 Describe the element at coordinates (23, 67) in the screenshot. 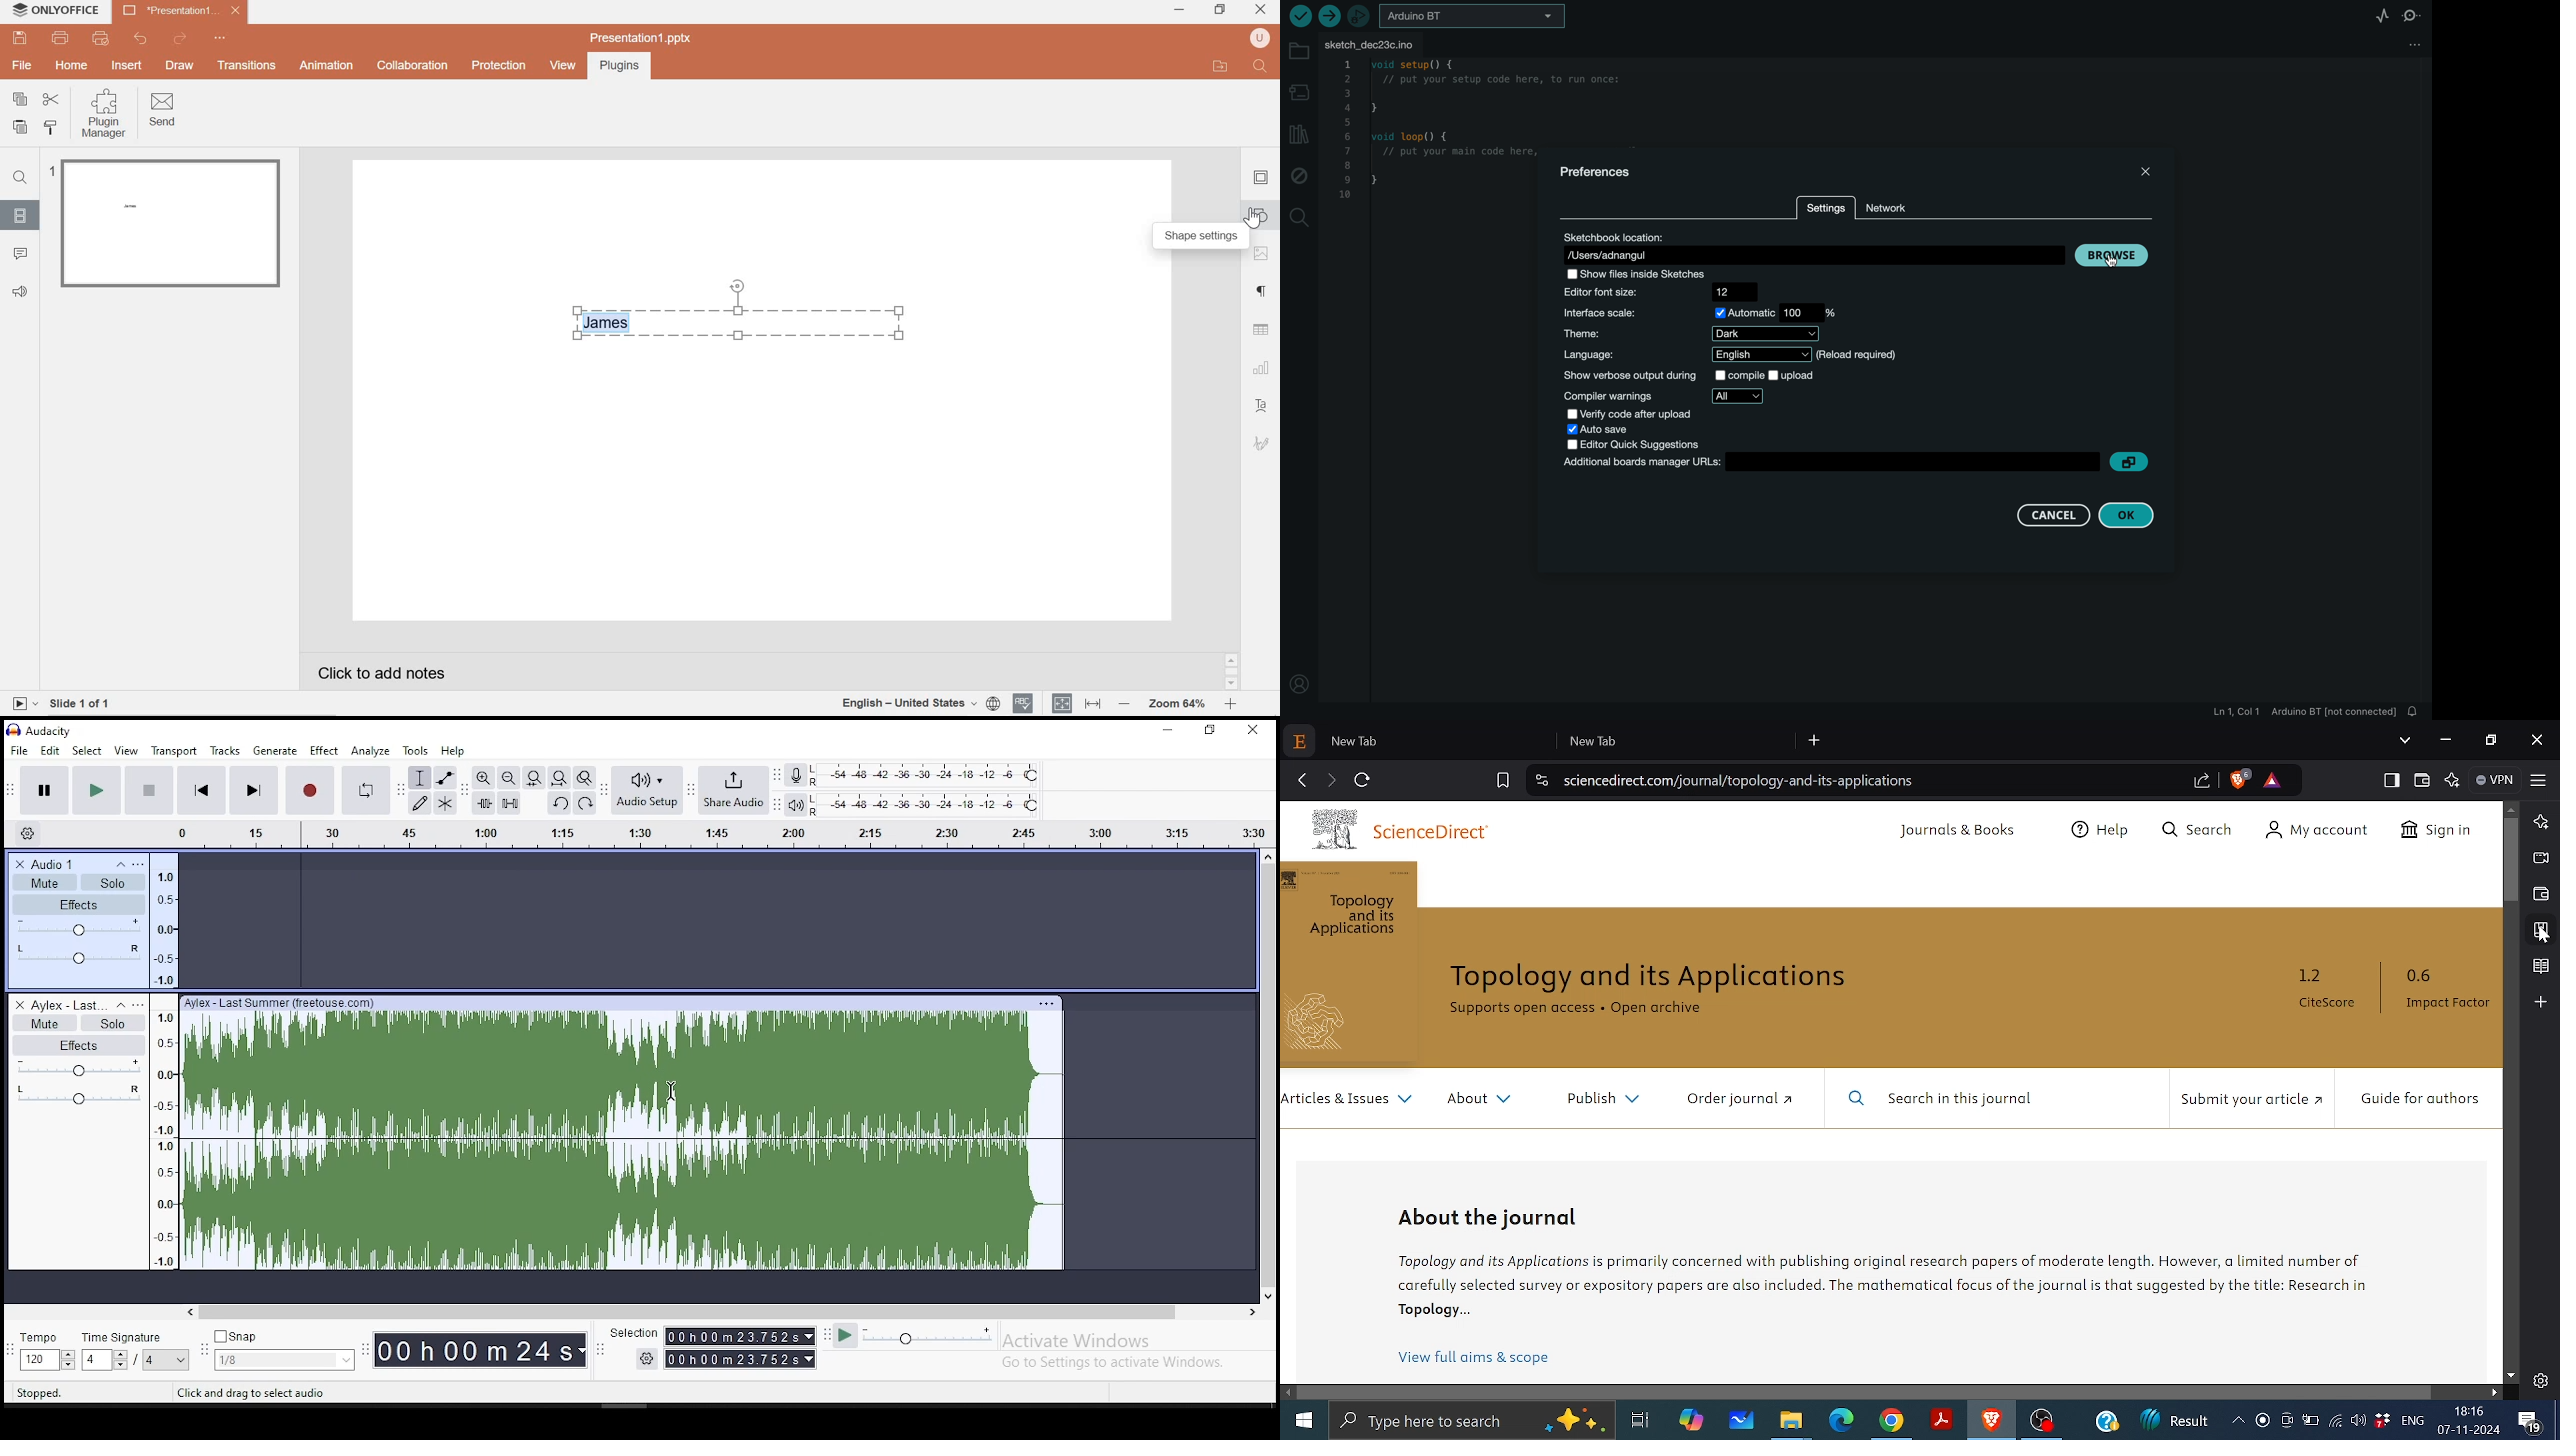

I see `file` at that location.